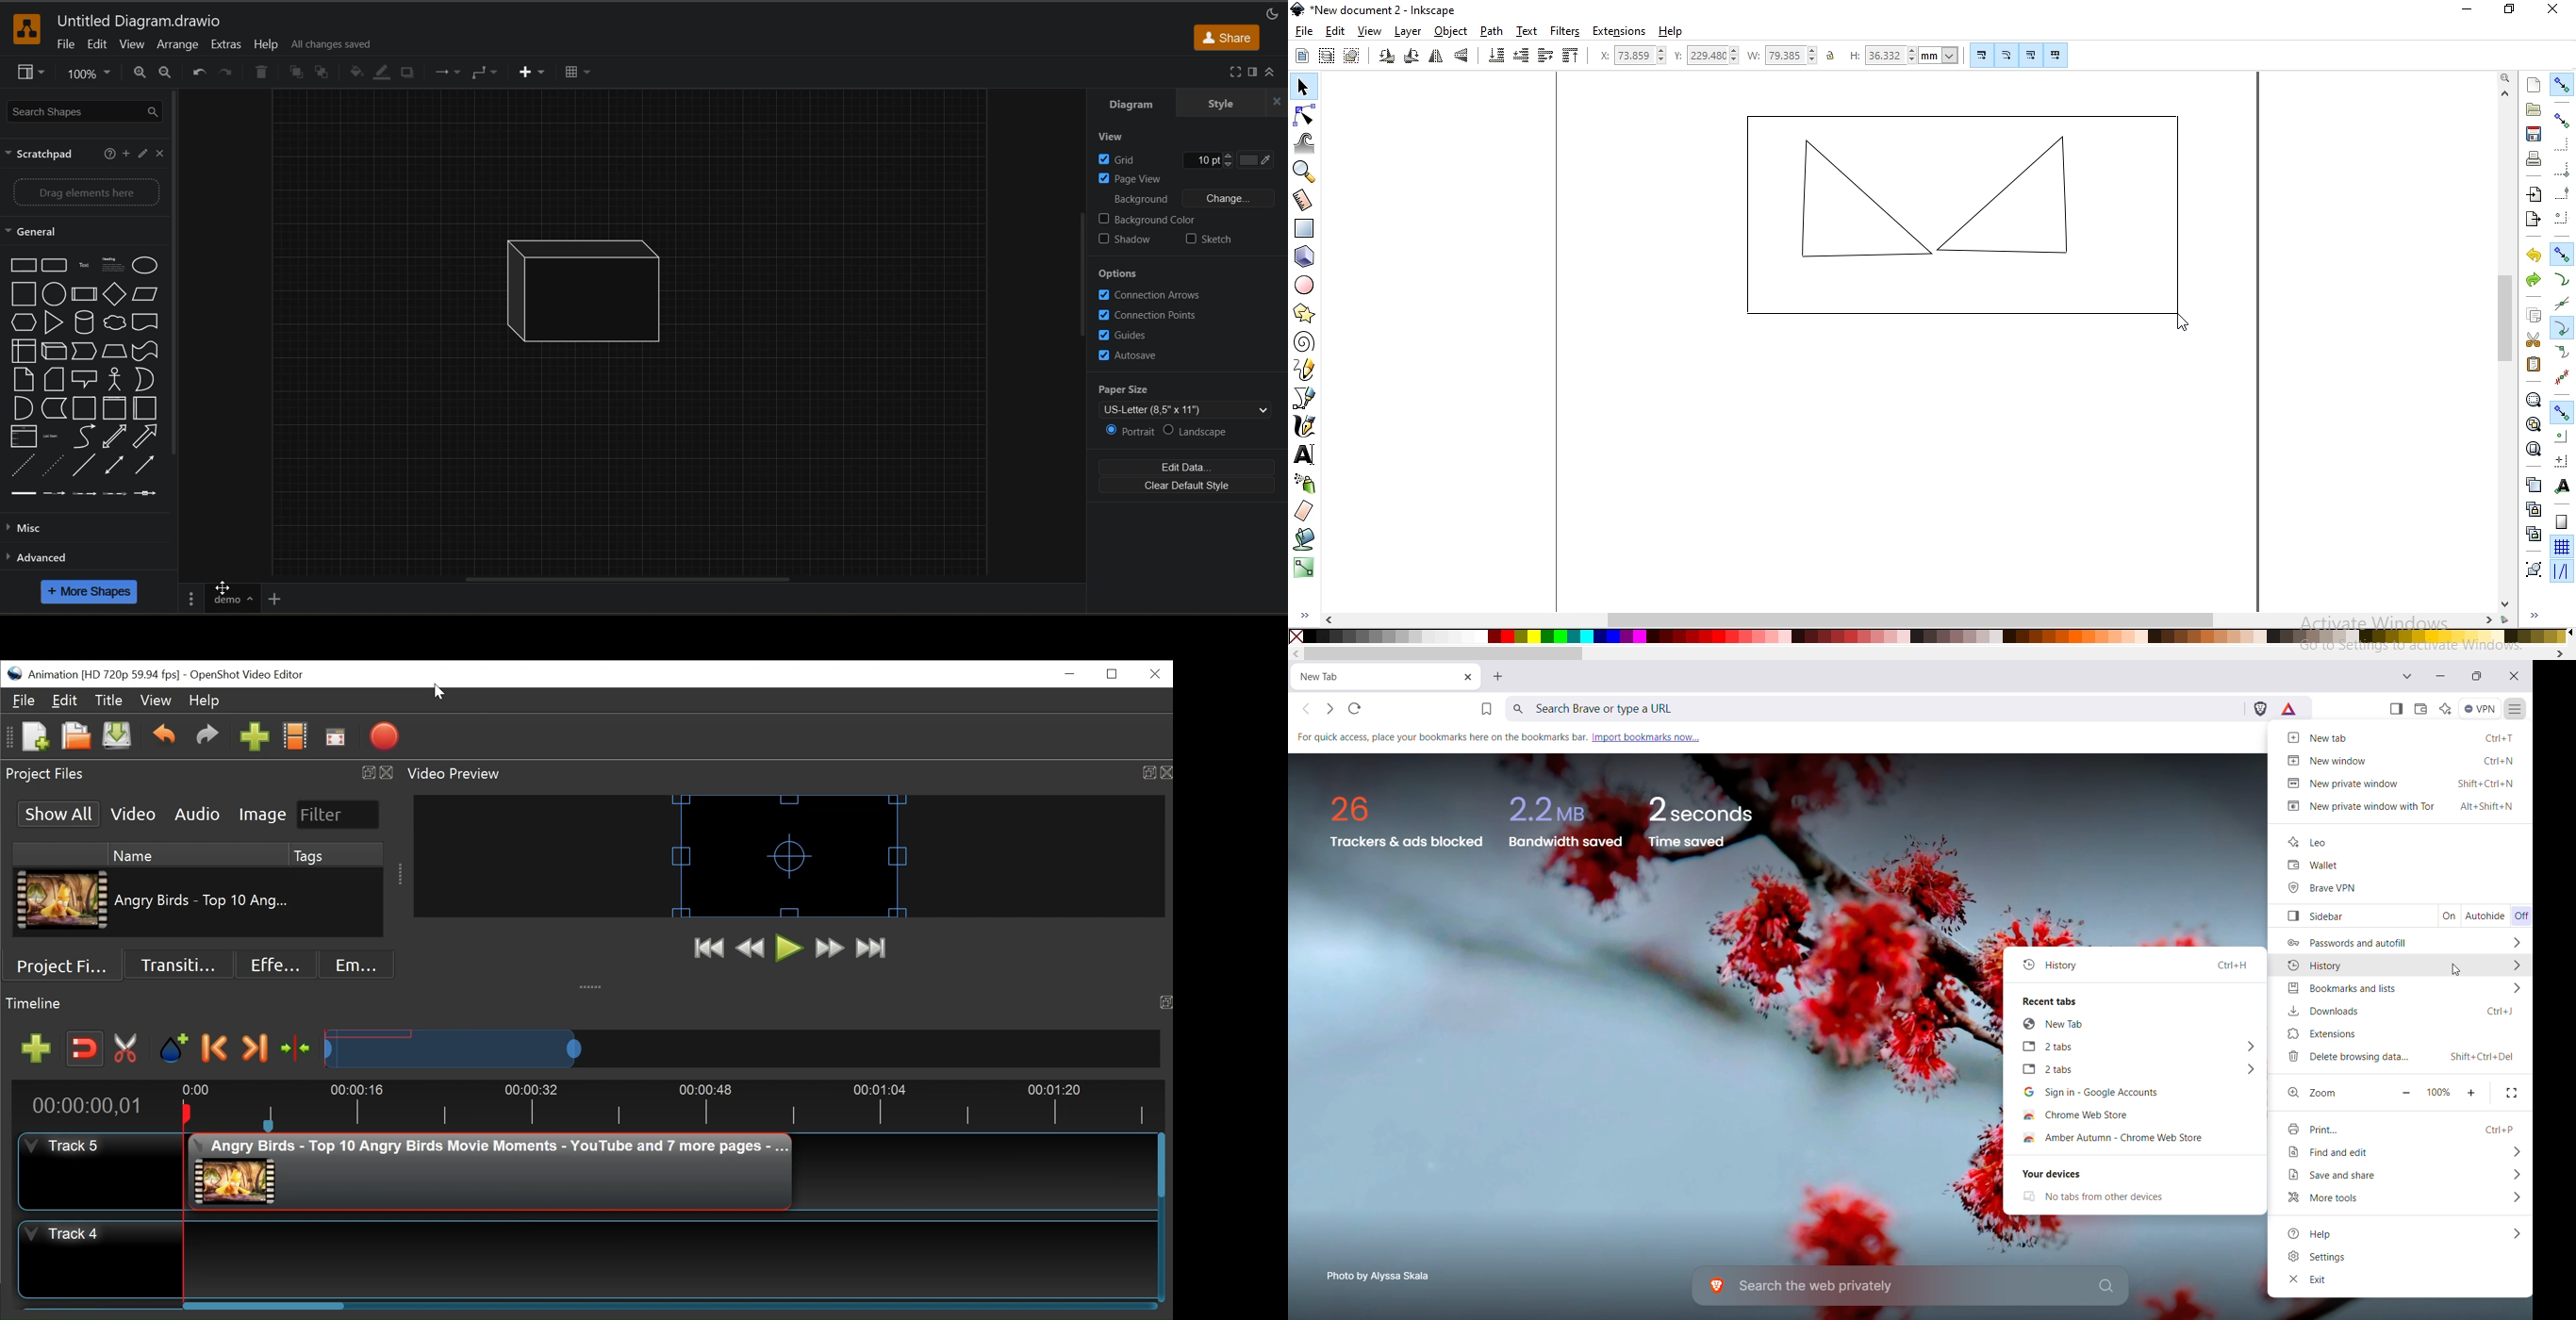  Describe the element at coordinates (255, 739) in the screenshot. I see `Import Files` at that location.